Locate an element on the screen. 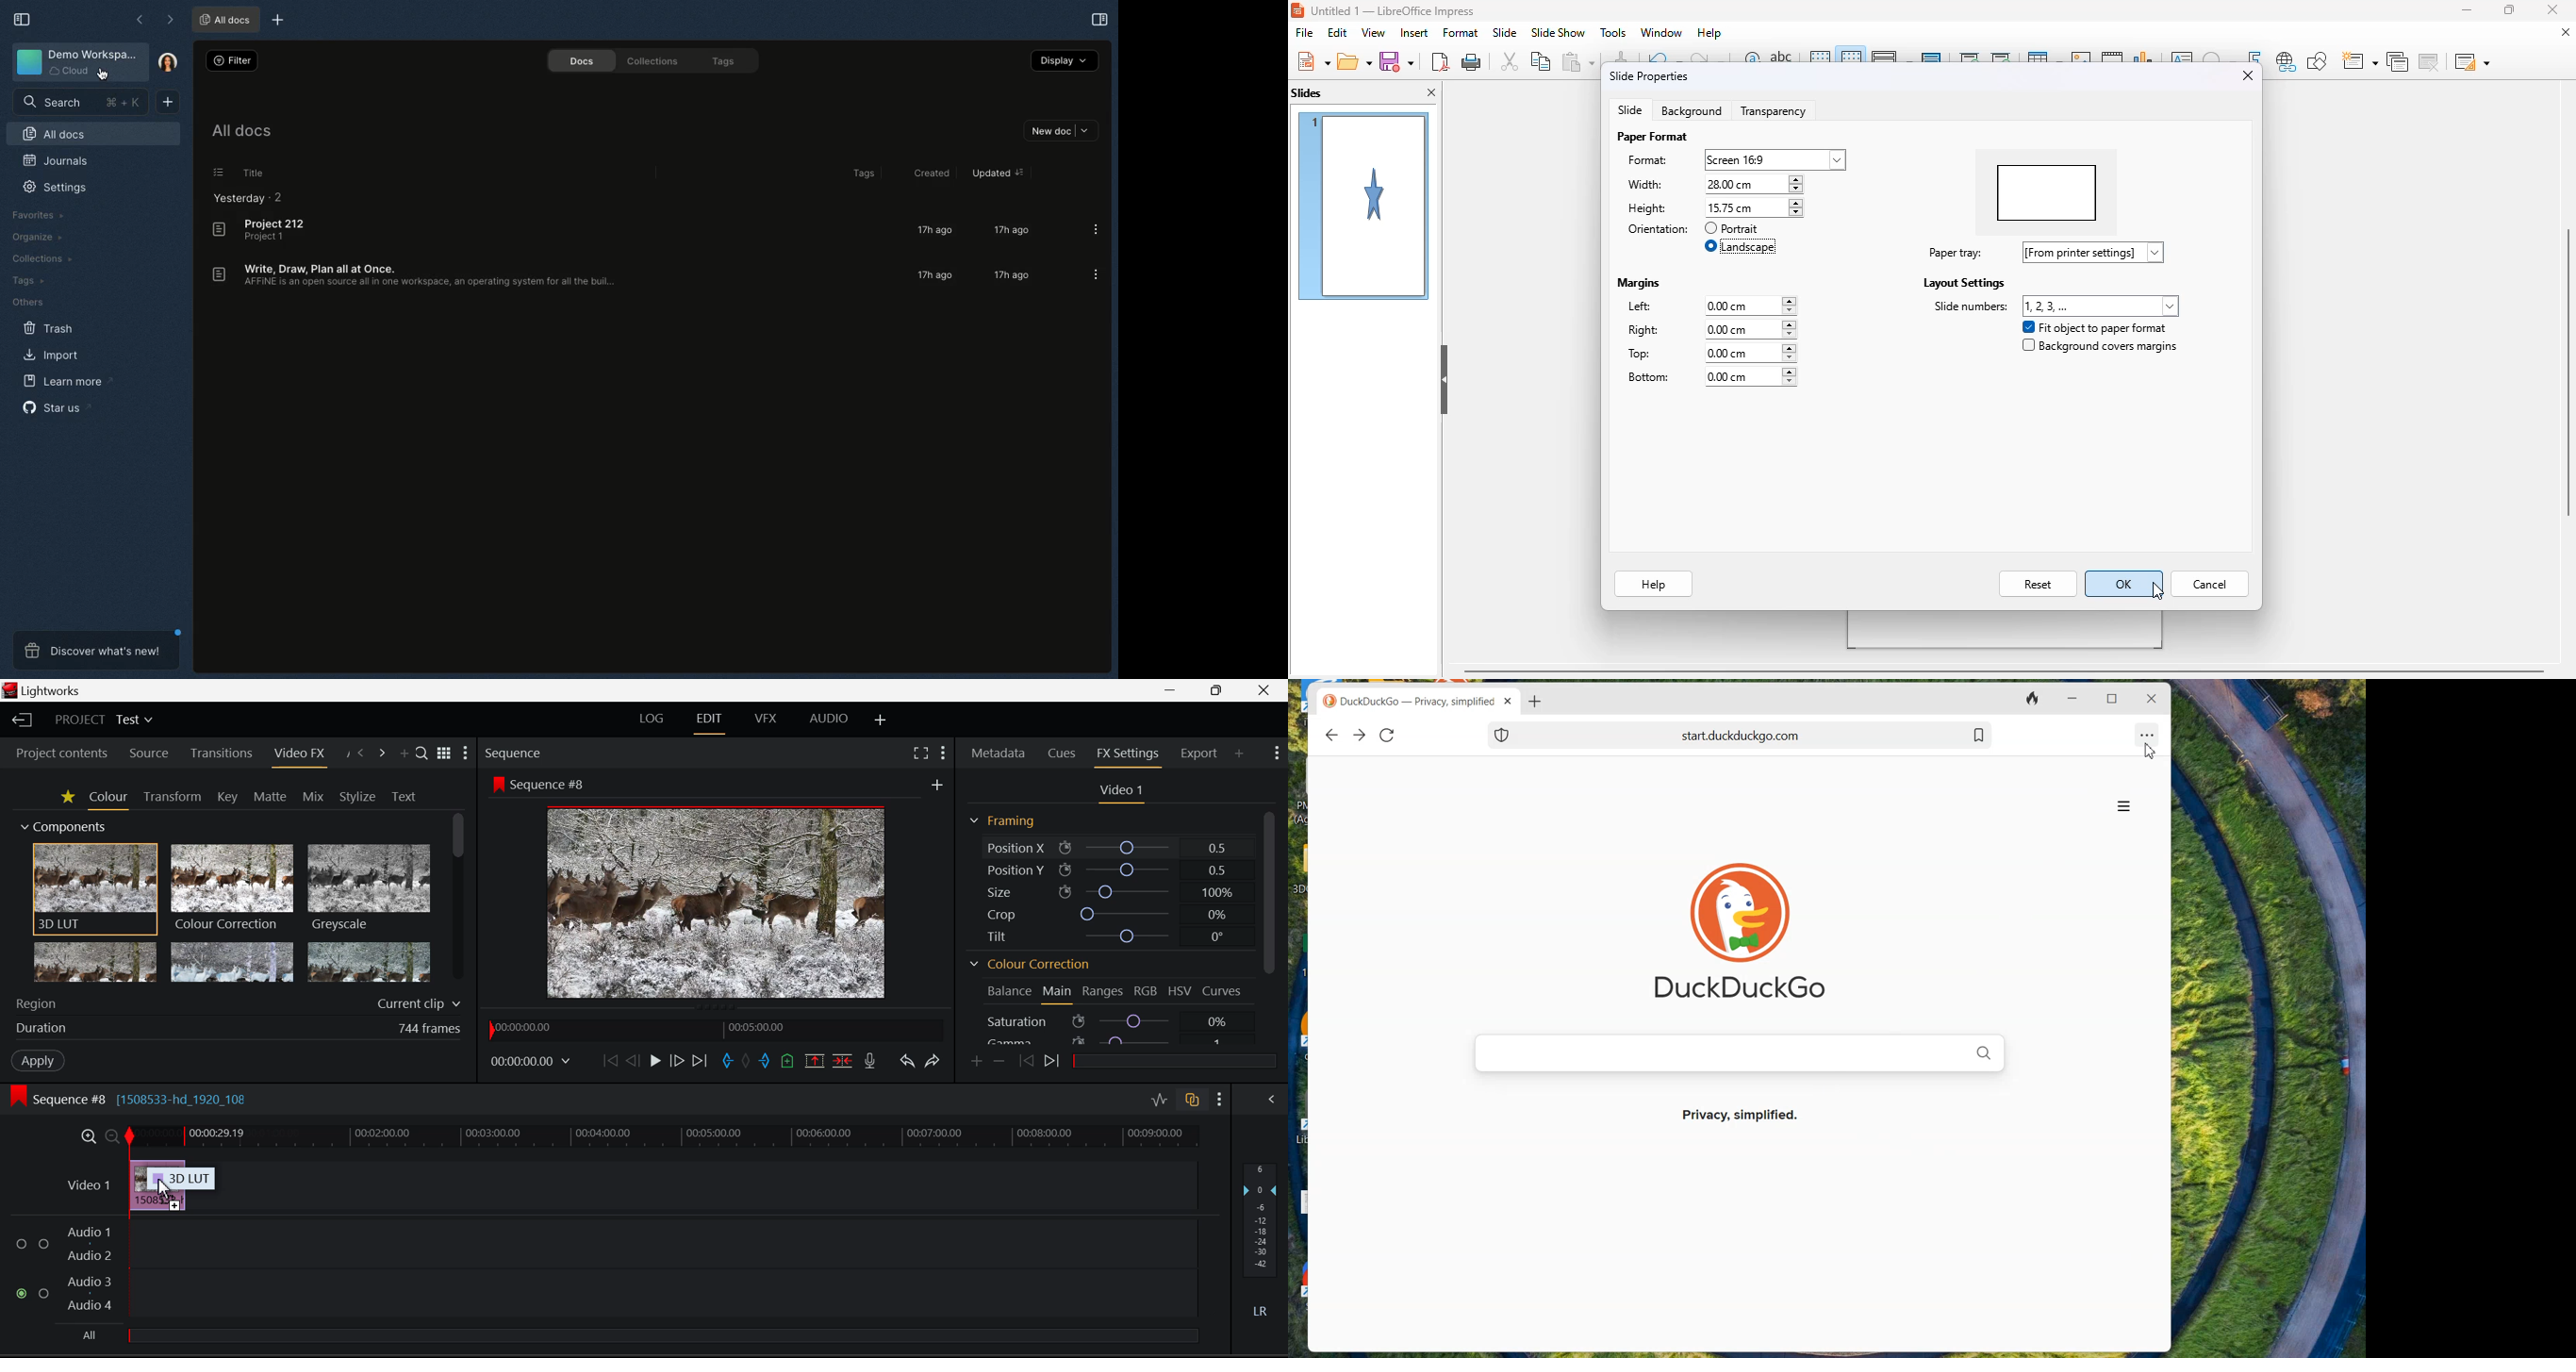  margins is located at coordinates (1640, 283).